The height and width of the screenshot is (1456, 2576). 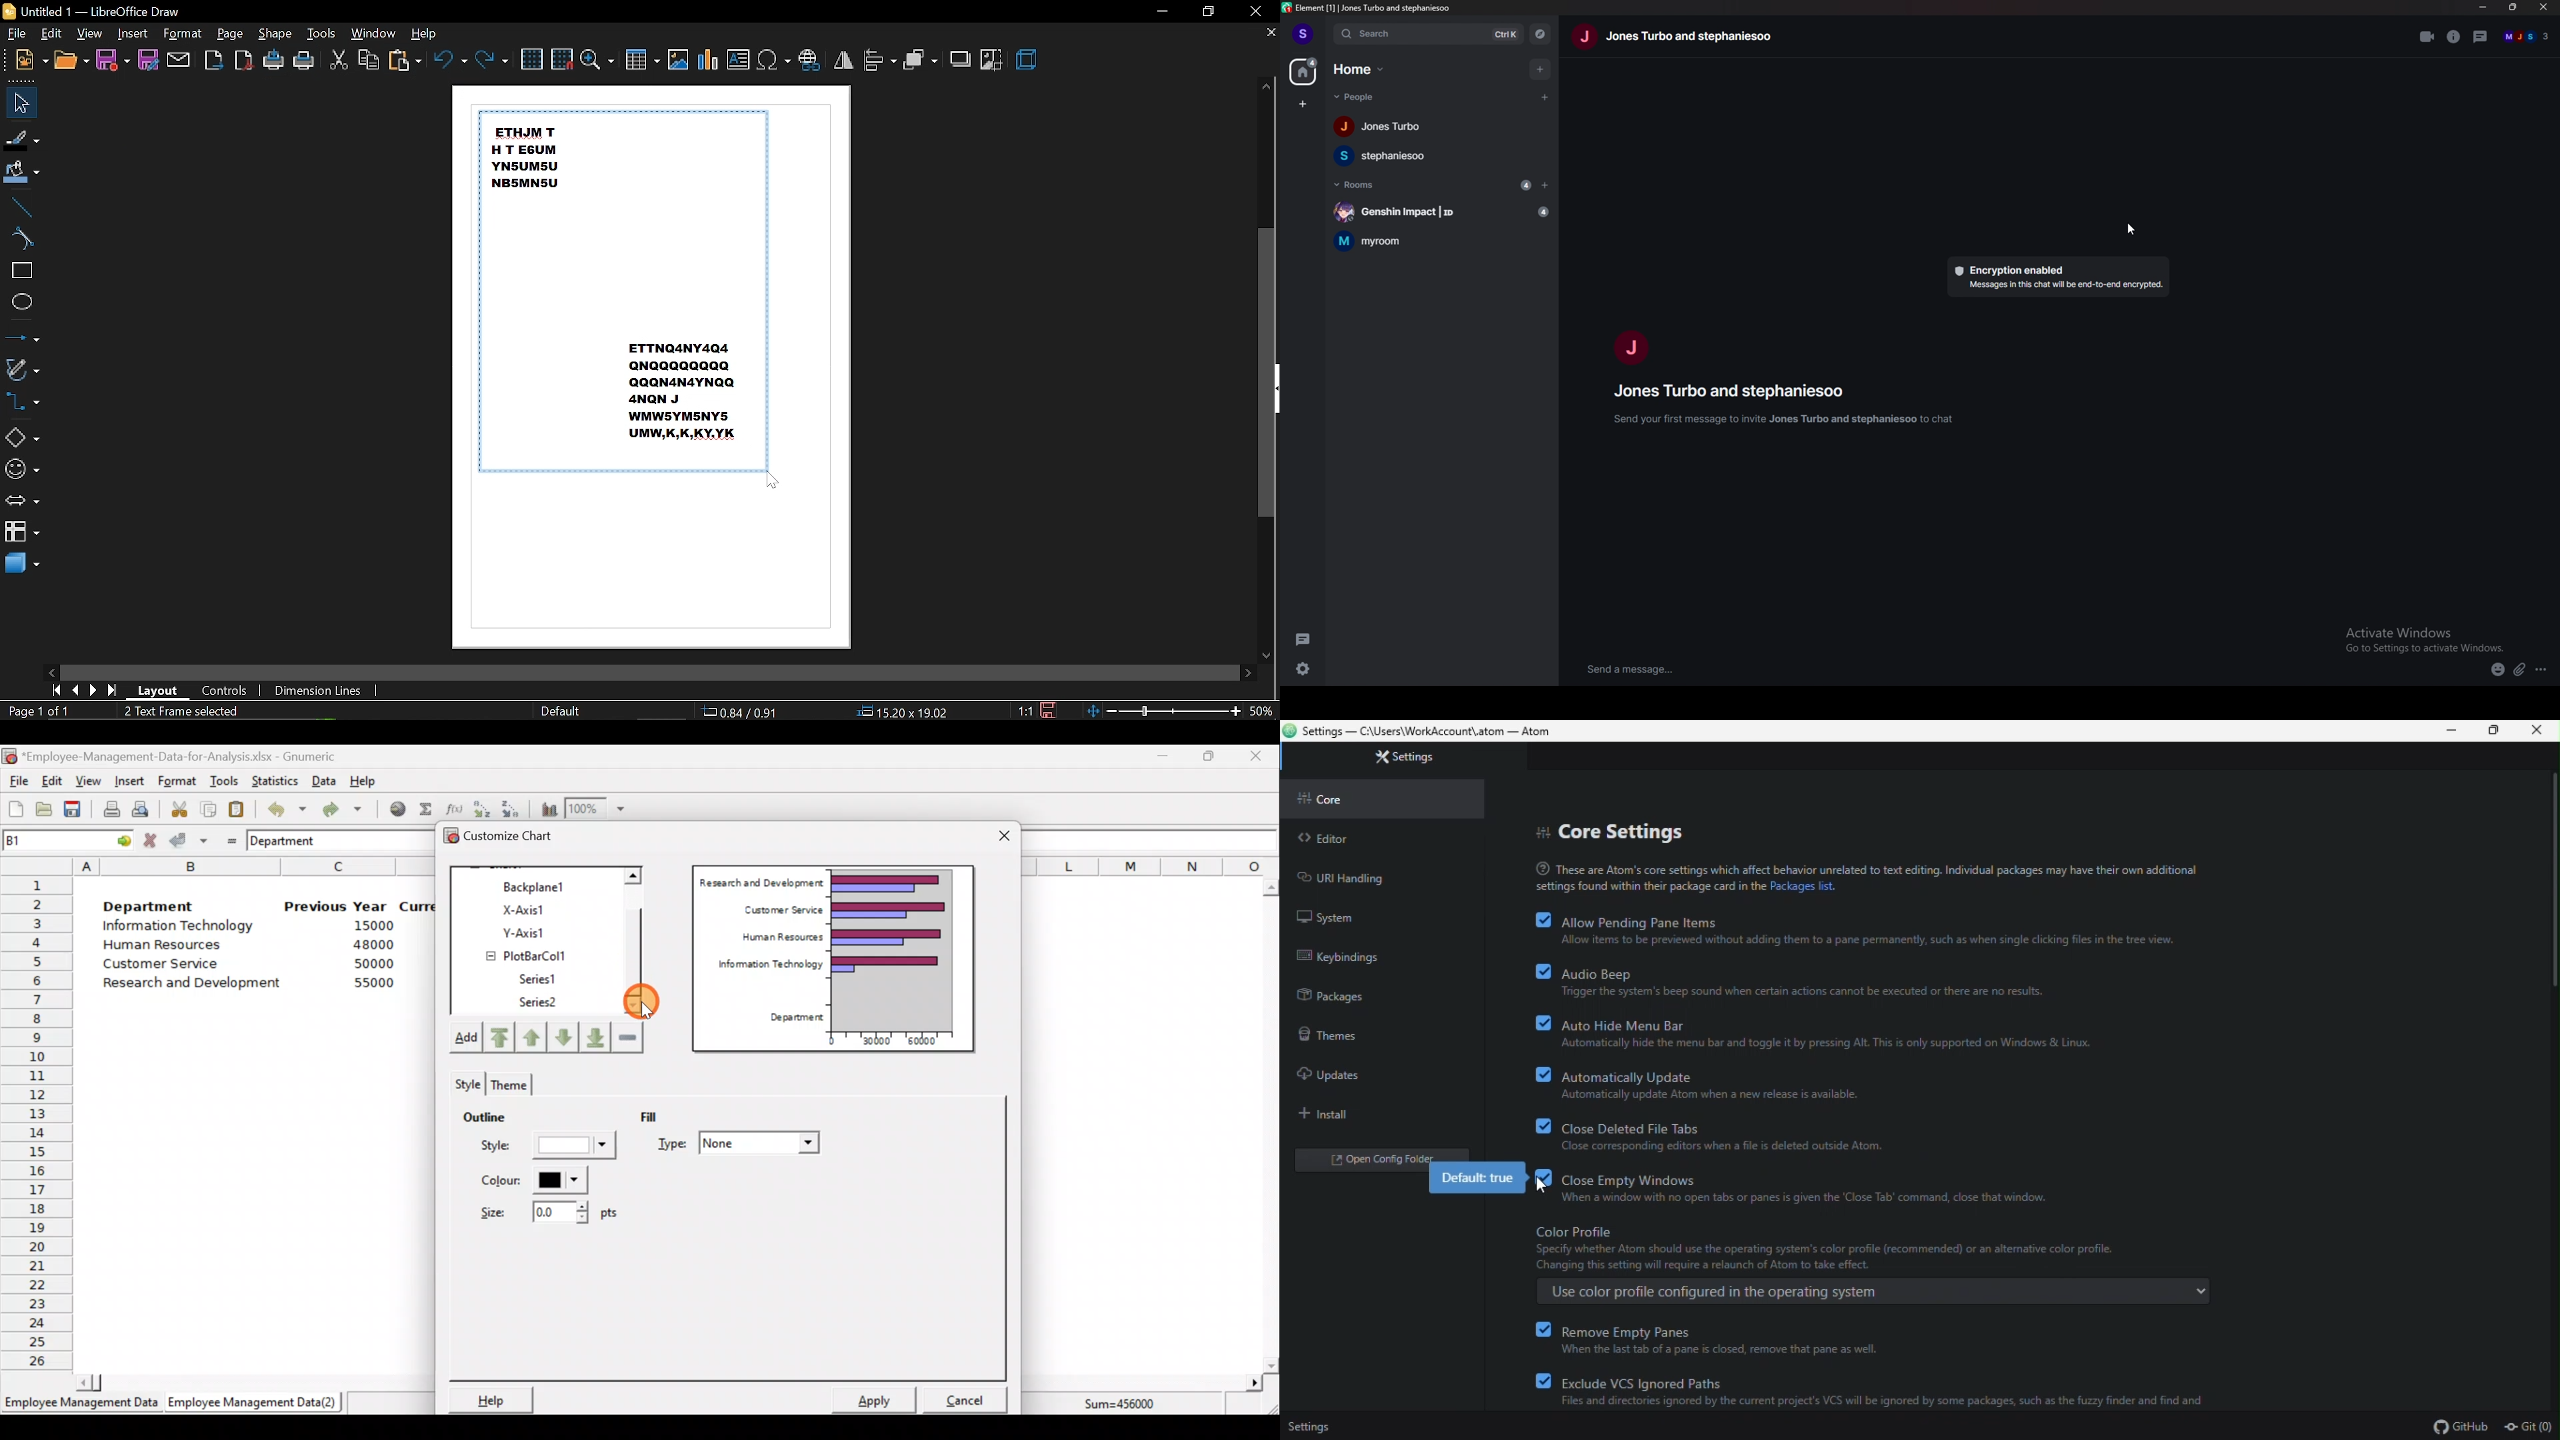 I want to click on basic shapes, so click(x=23, y=436).